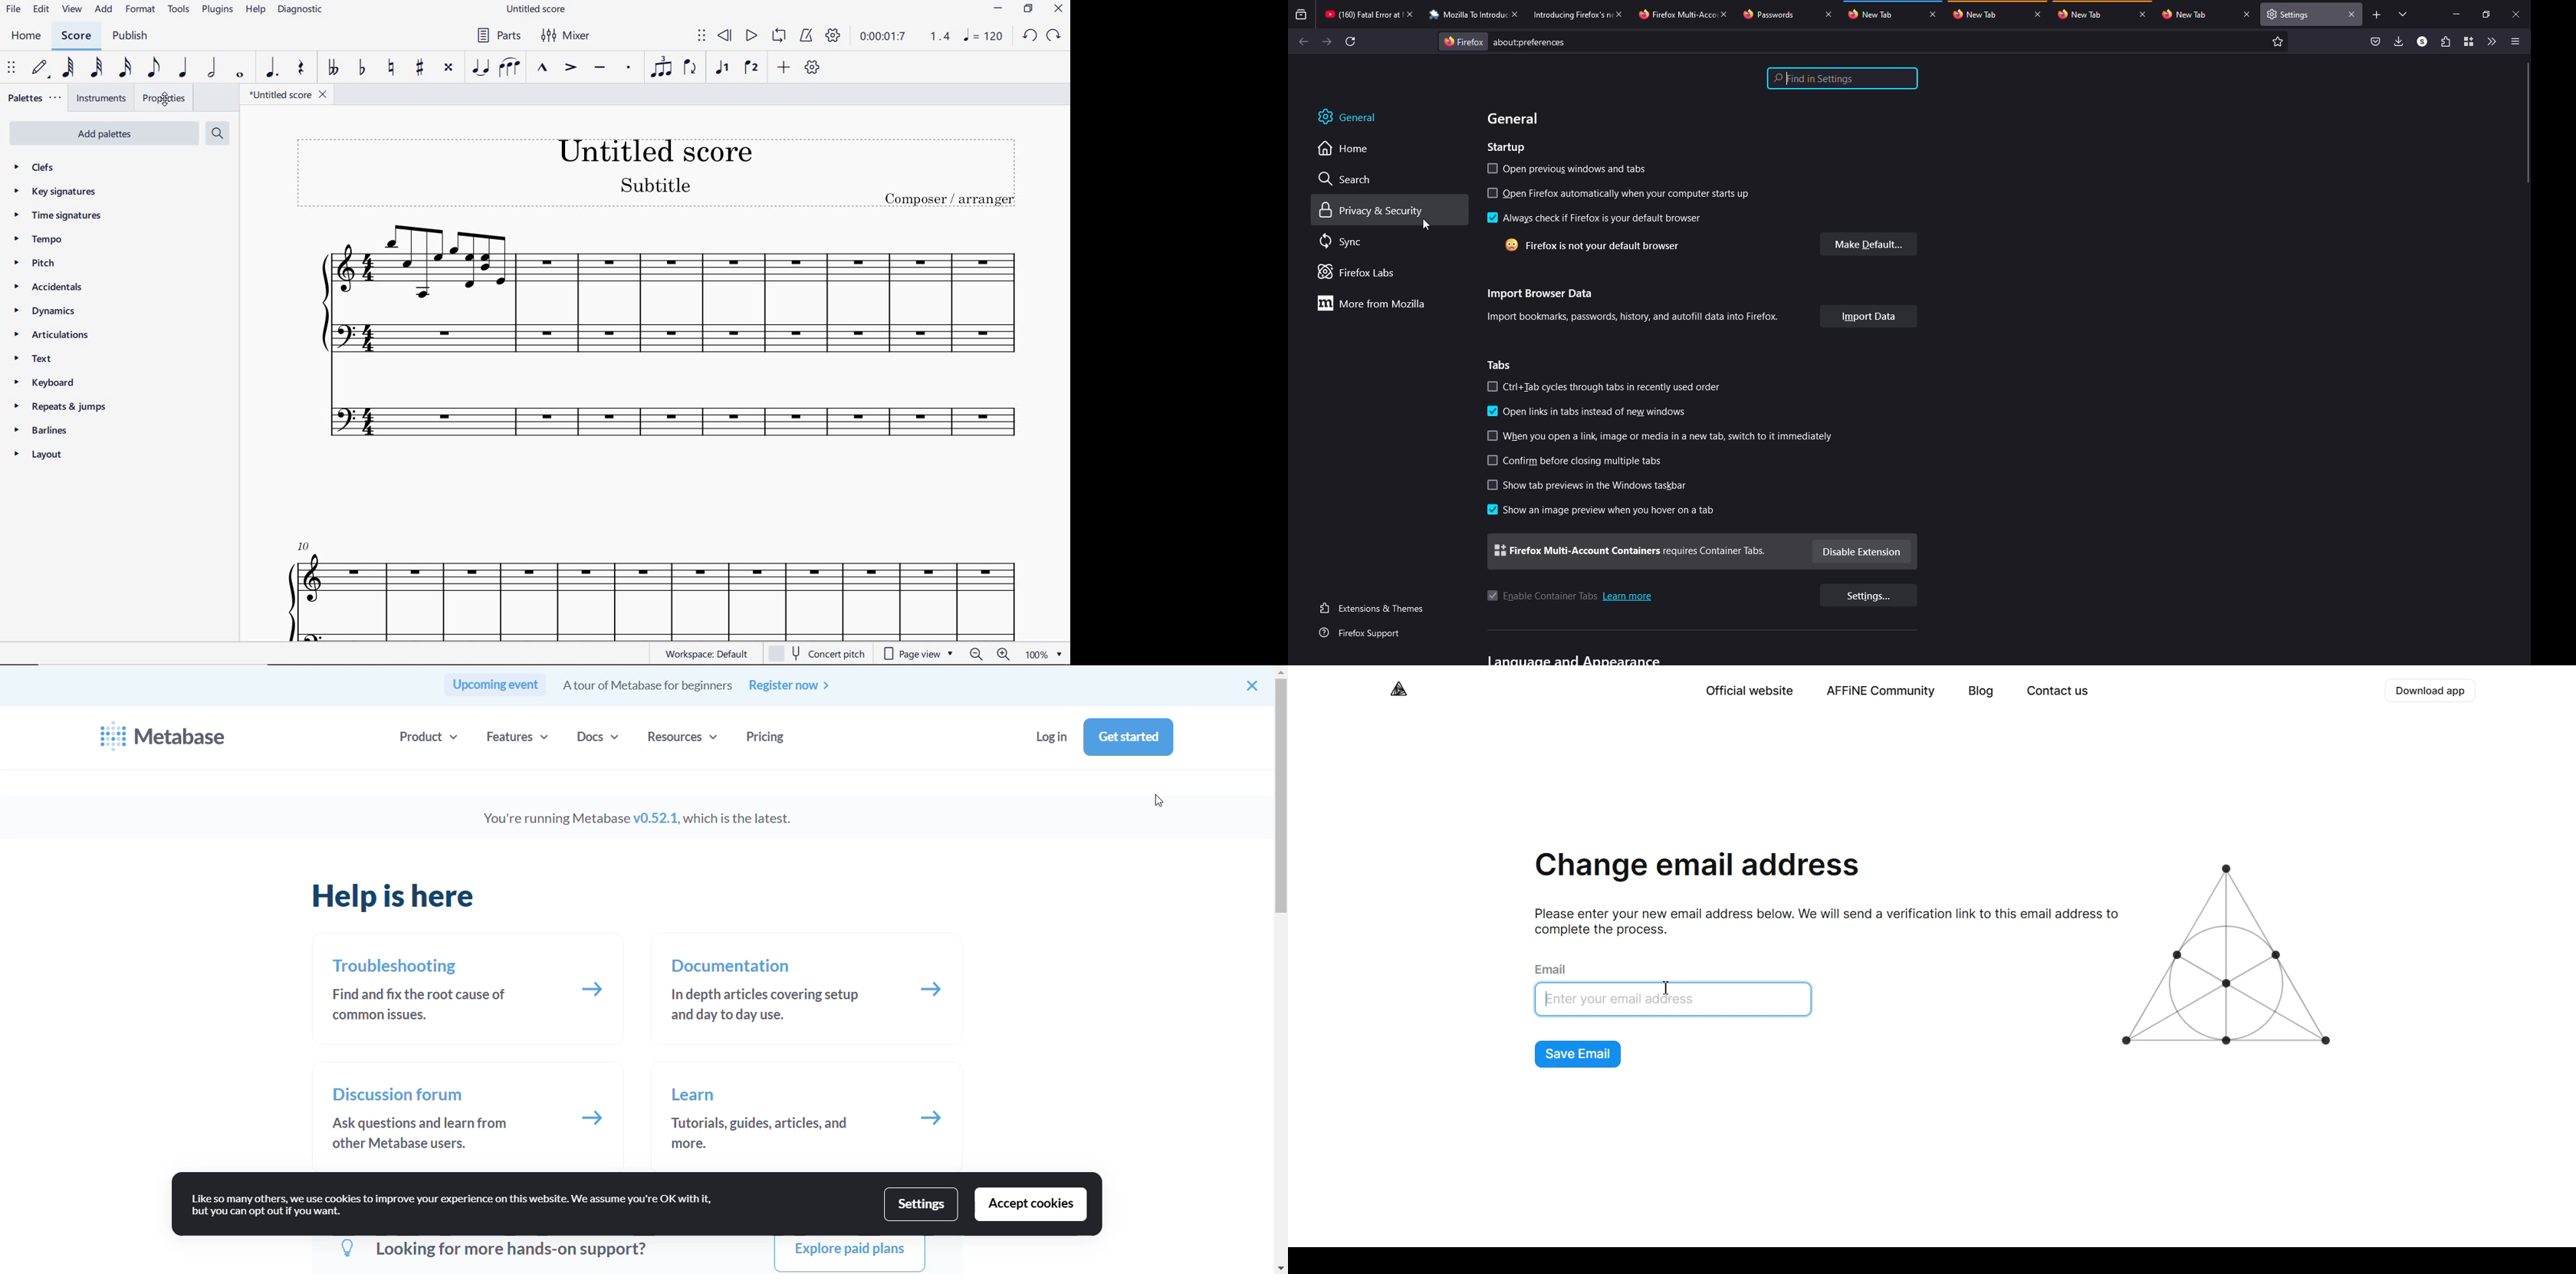 The width and height of the screenshot is (2576, 1288). Describe the element at coordinates (2454, 14) in the screenshot. I see `minimize` at that location.